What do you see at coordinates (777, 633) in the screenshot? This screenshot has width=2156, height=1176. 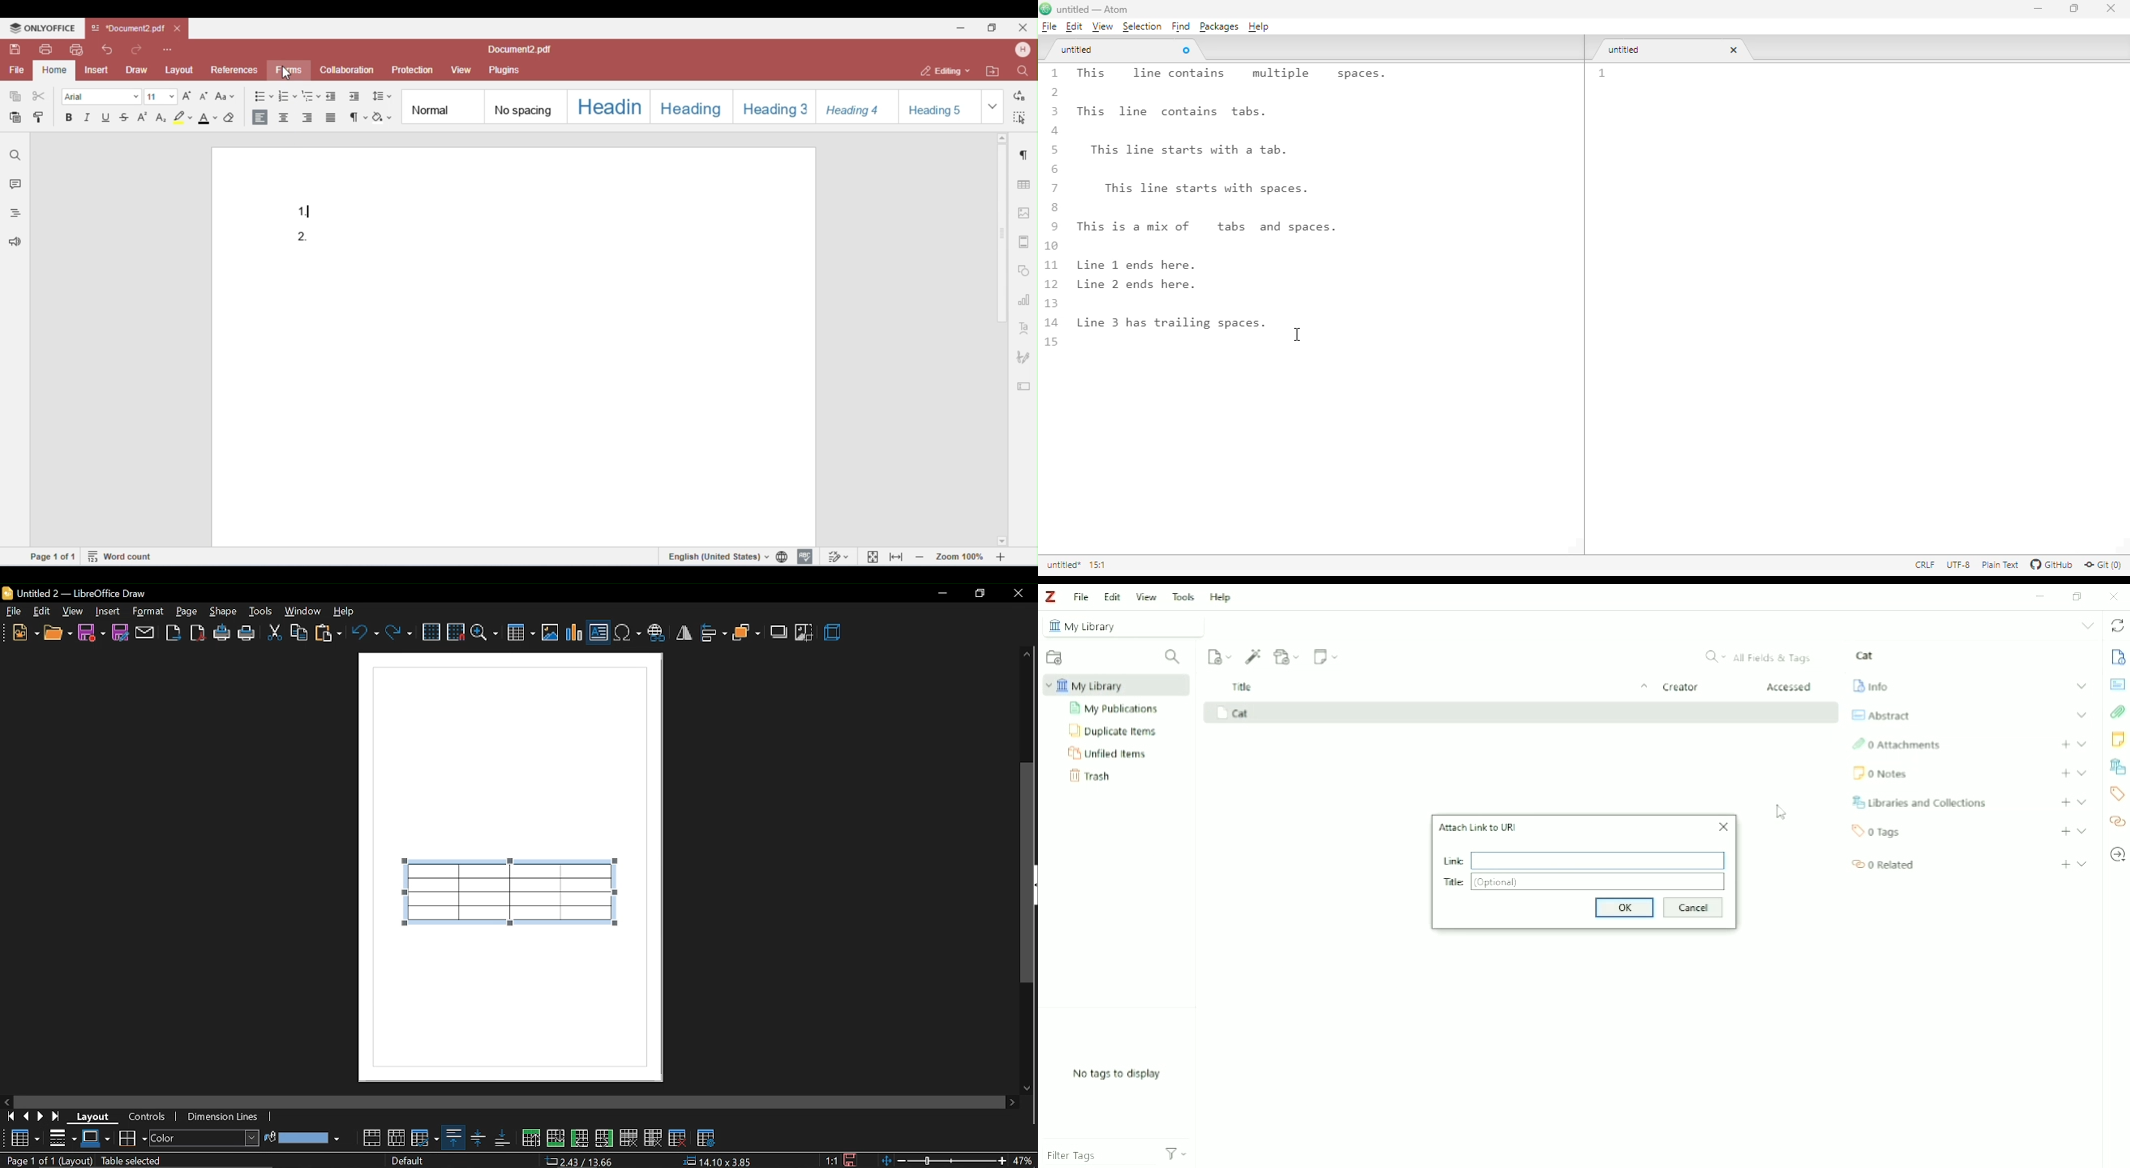 I see `shadow` at bounding box center [777, 633].